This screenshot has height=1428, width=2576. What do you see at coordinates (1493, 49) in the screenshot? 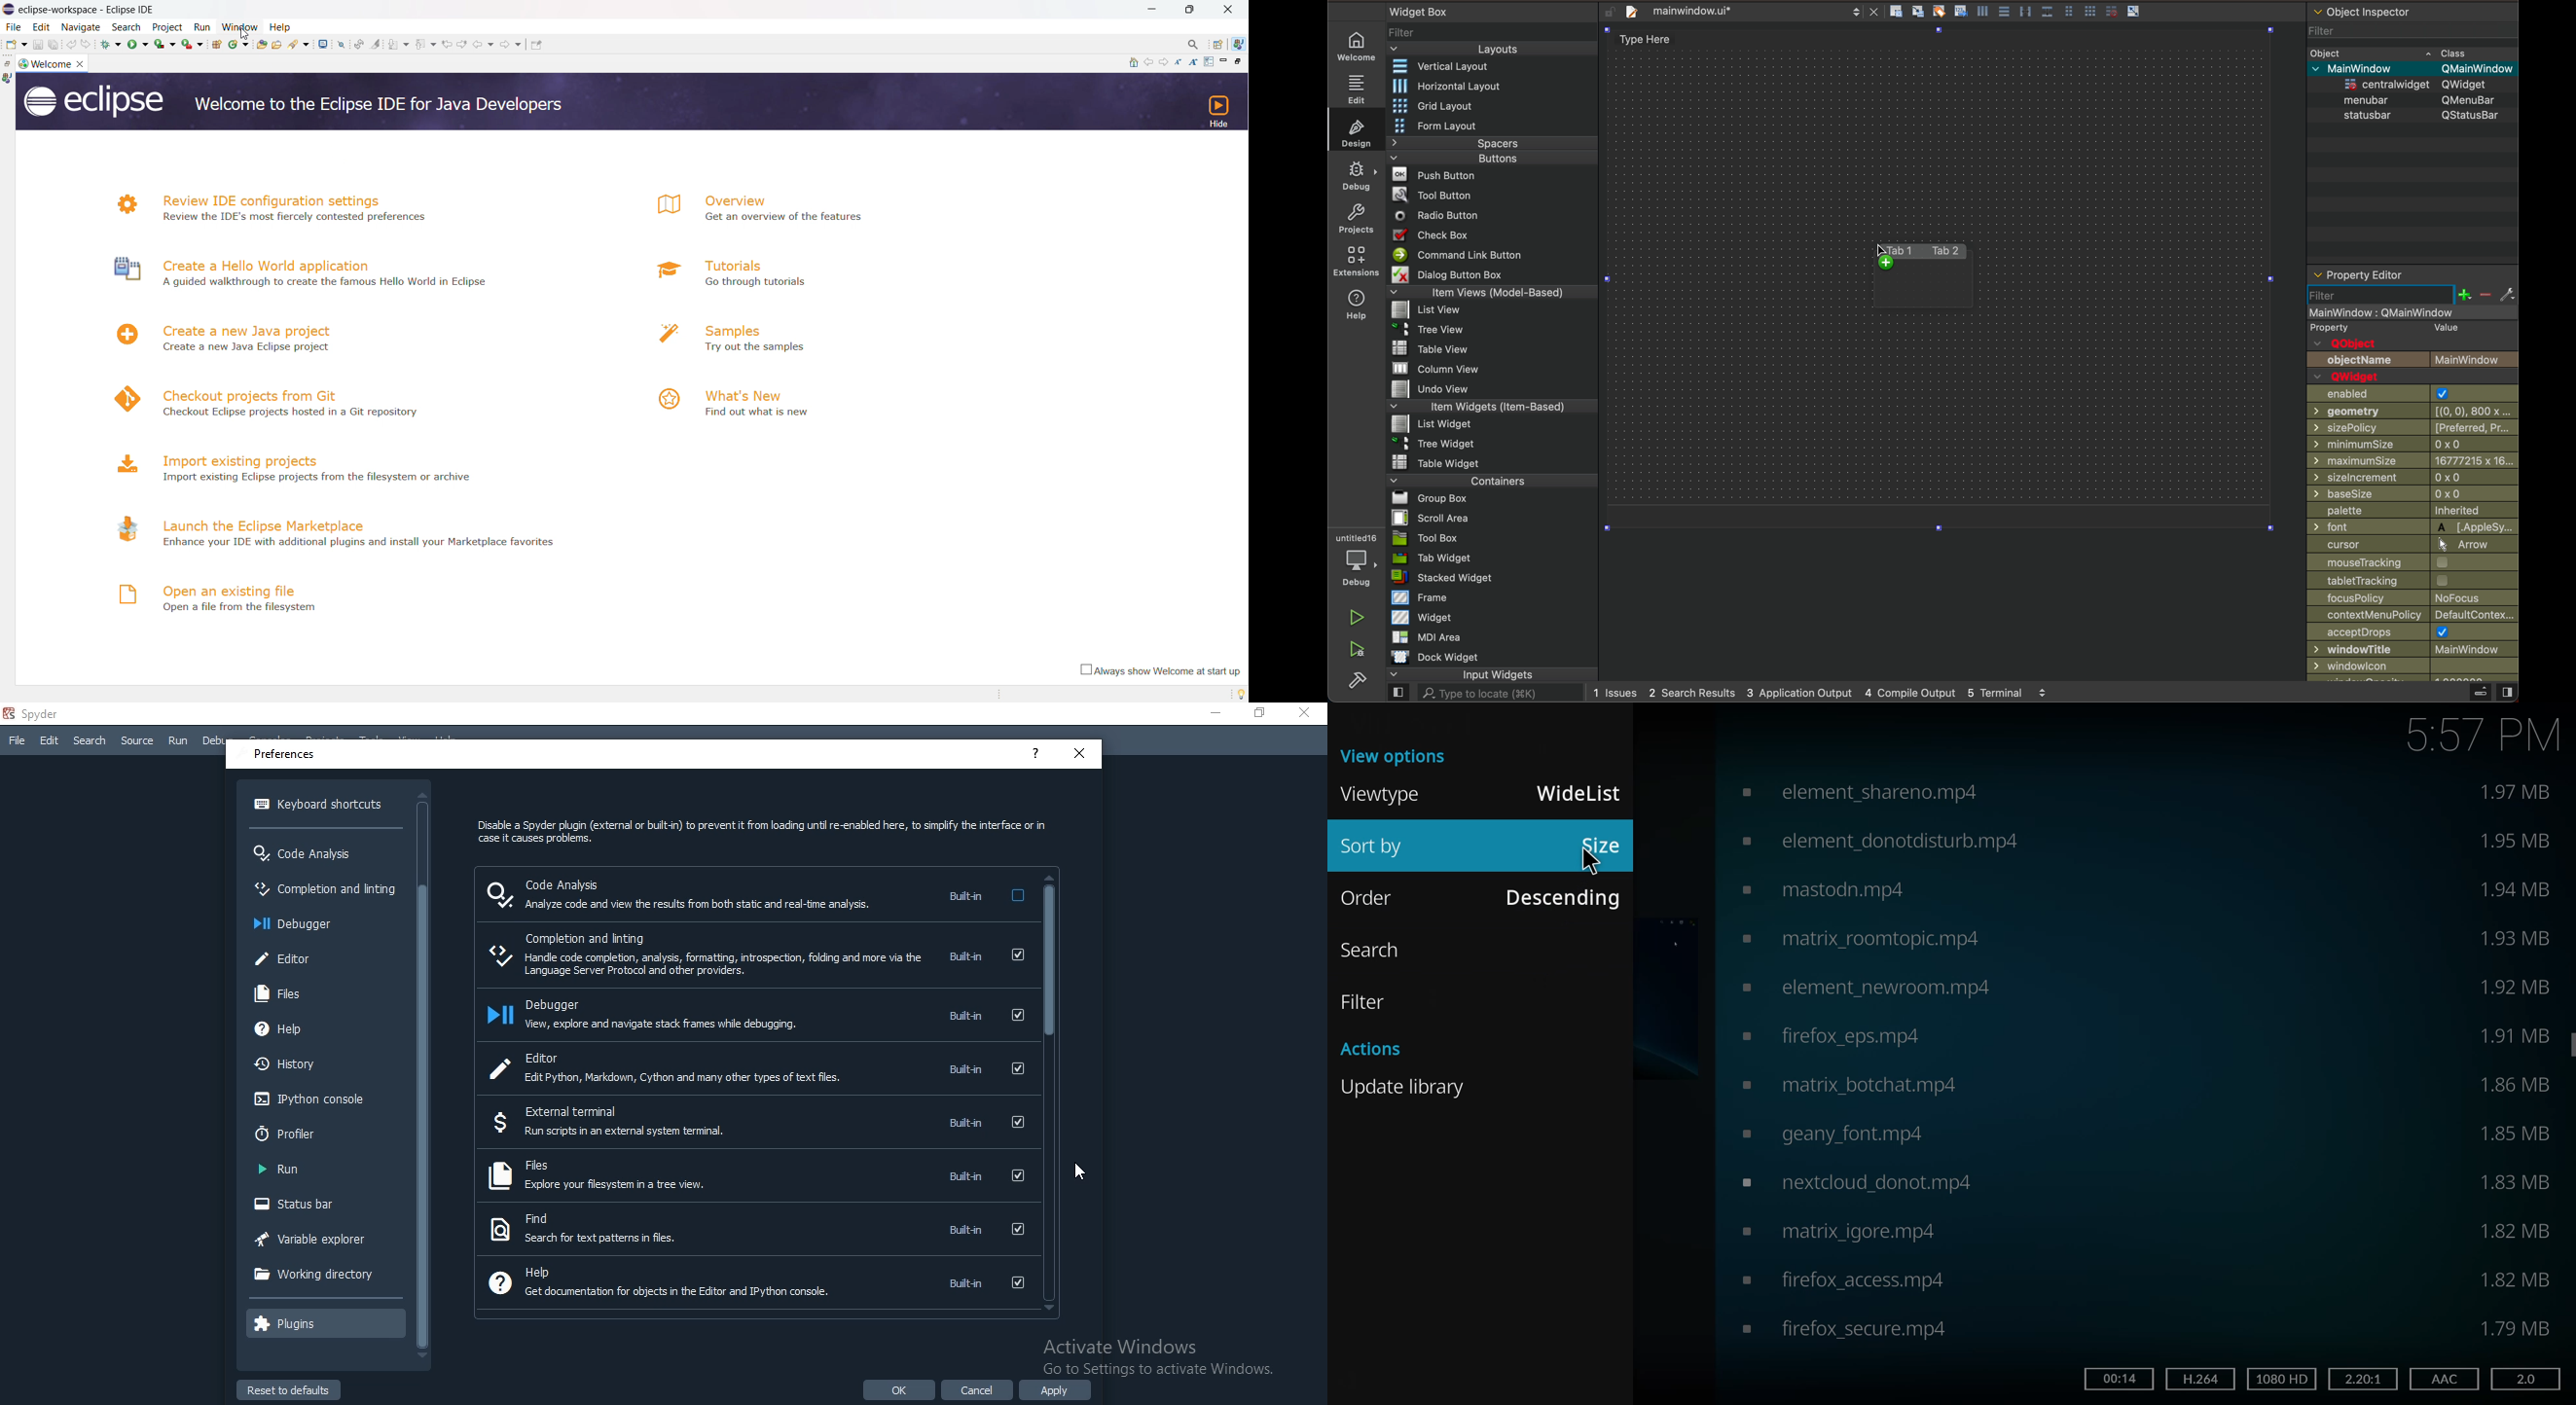
I see `Layouts` at bounding box center [1493, 49].